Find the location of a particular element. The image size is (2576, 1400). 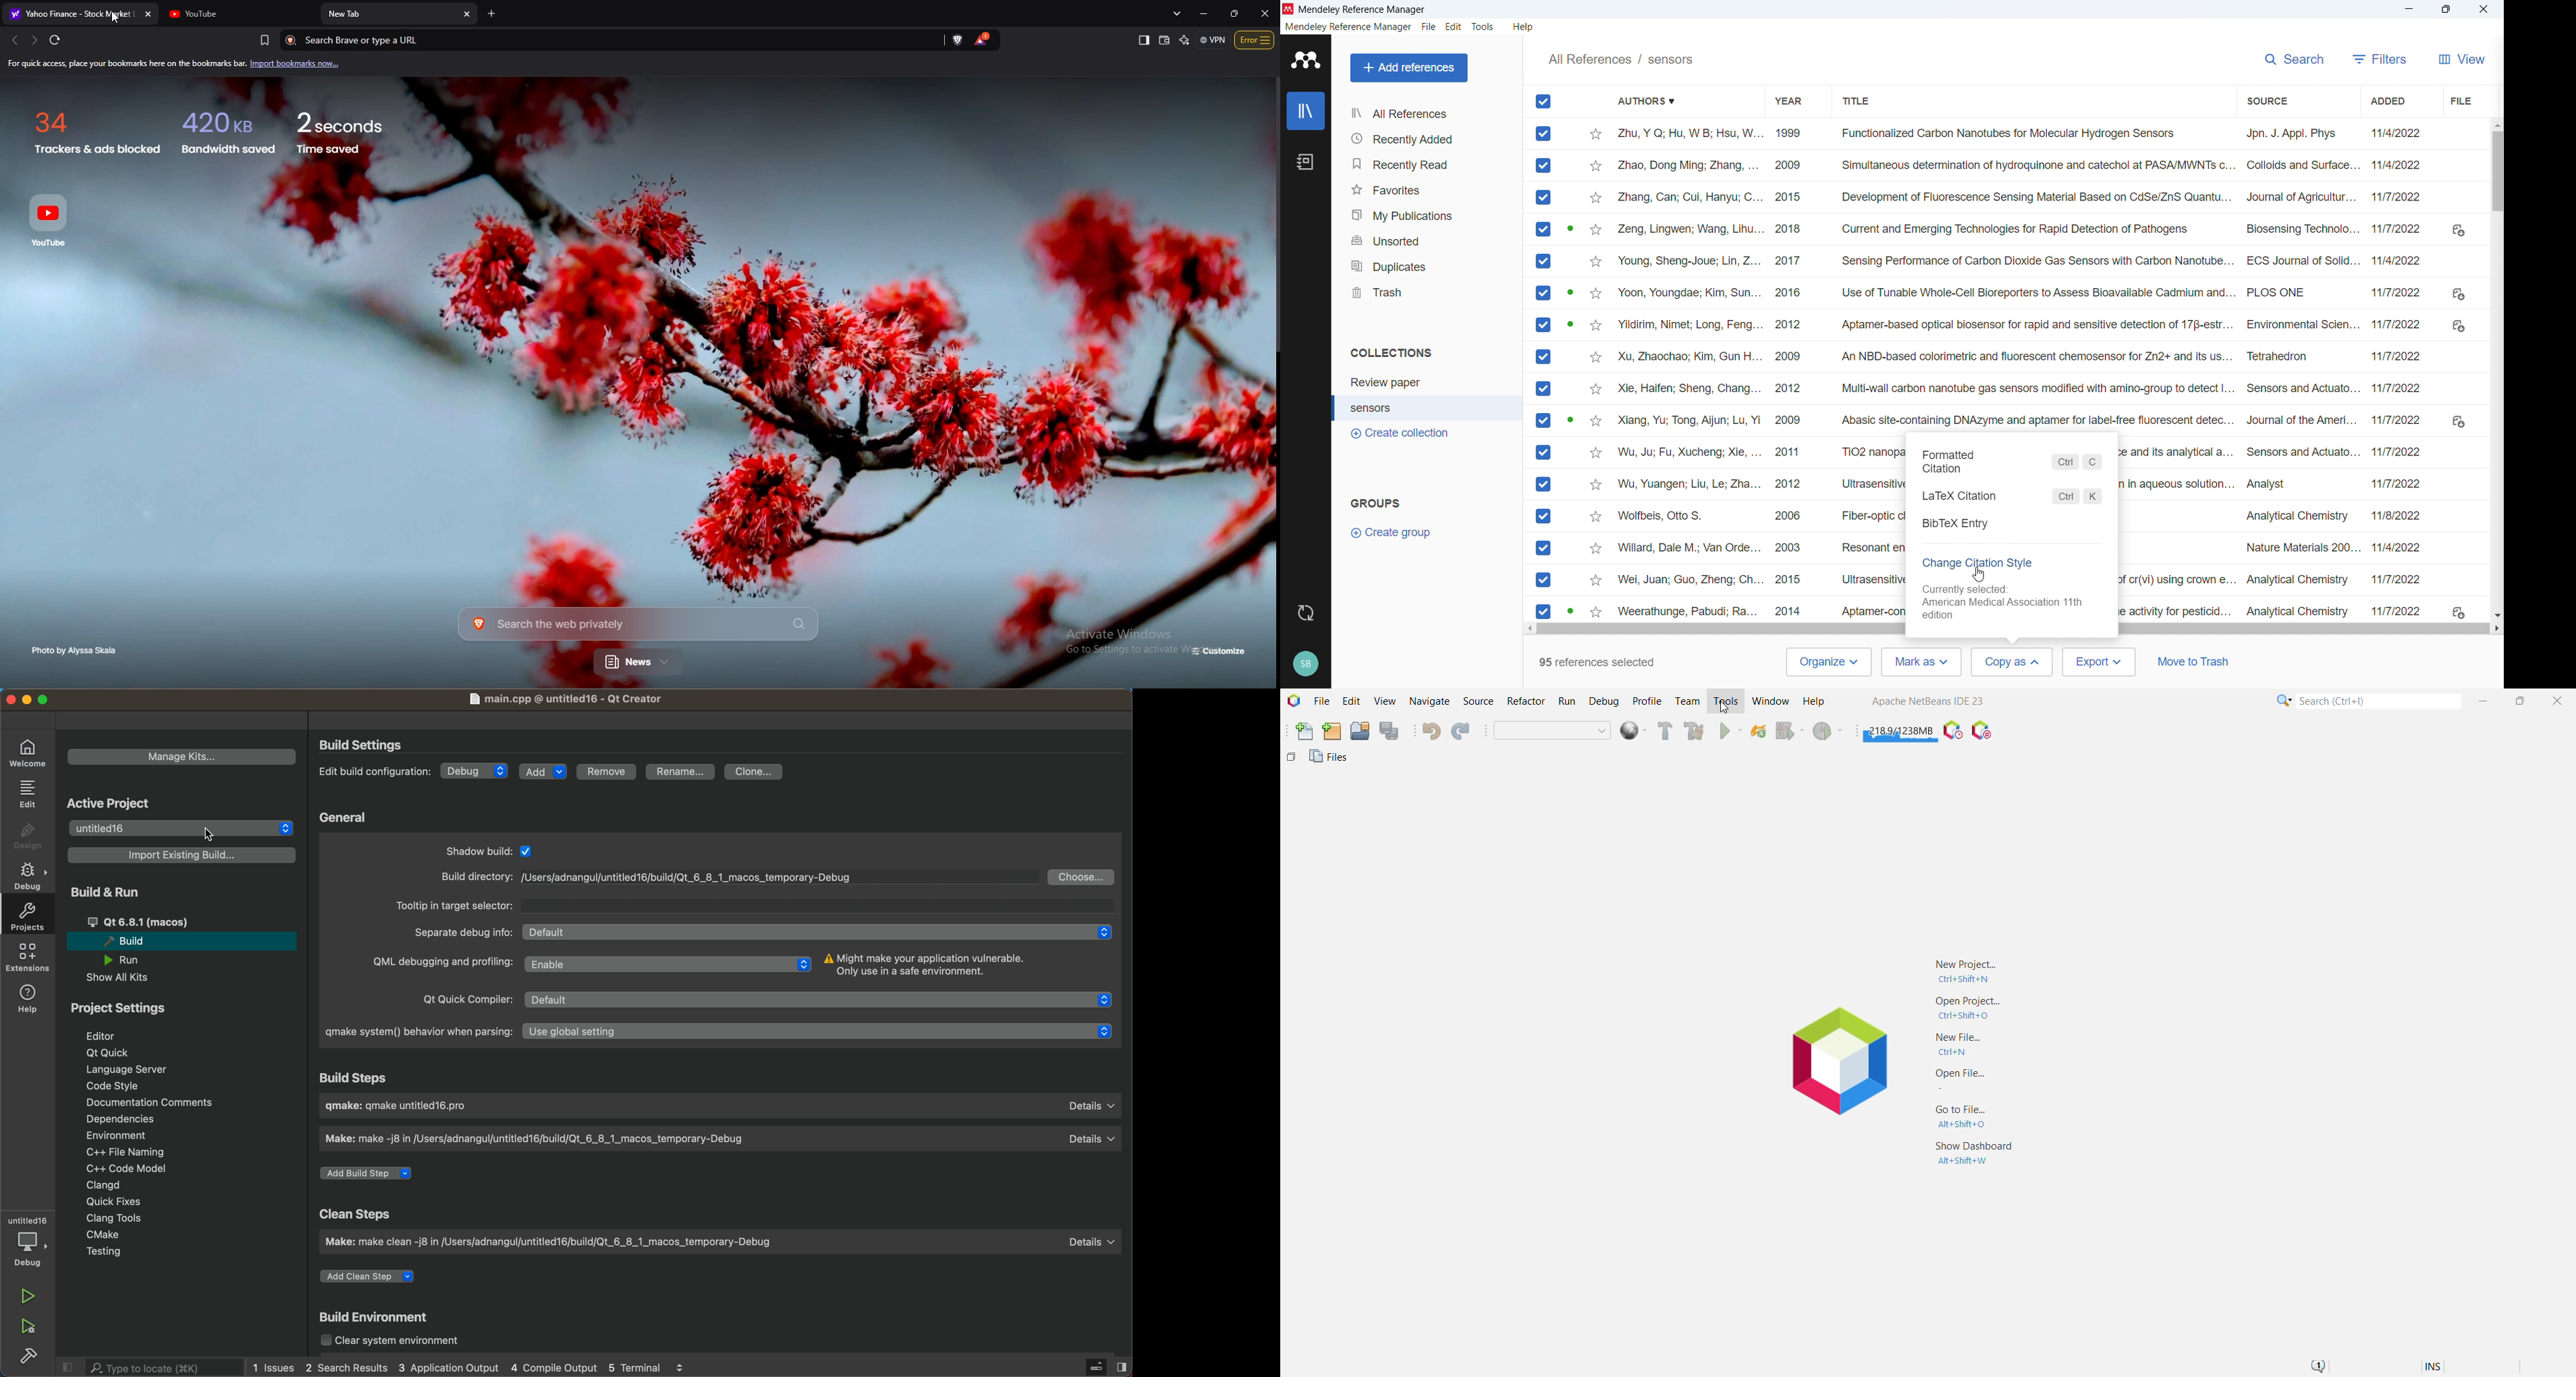

clone is located at coordinates (756, 772).